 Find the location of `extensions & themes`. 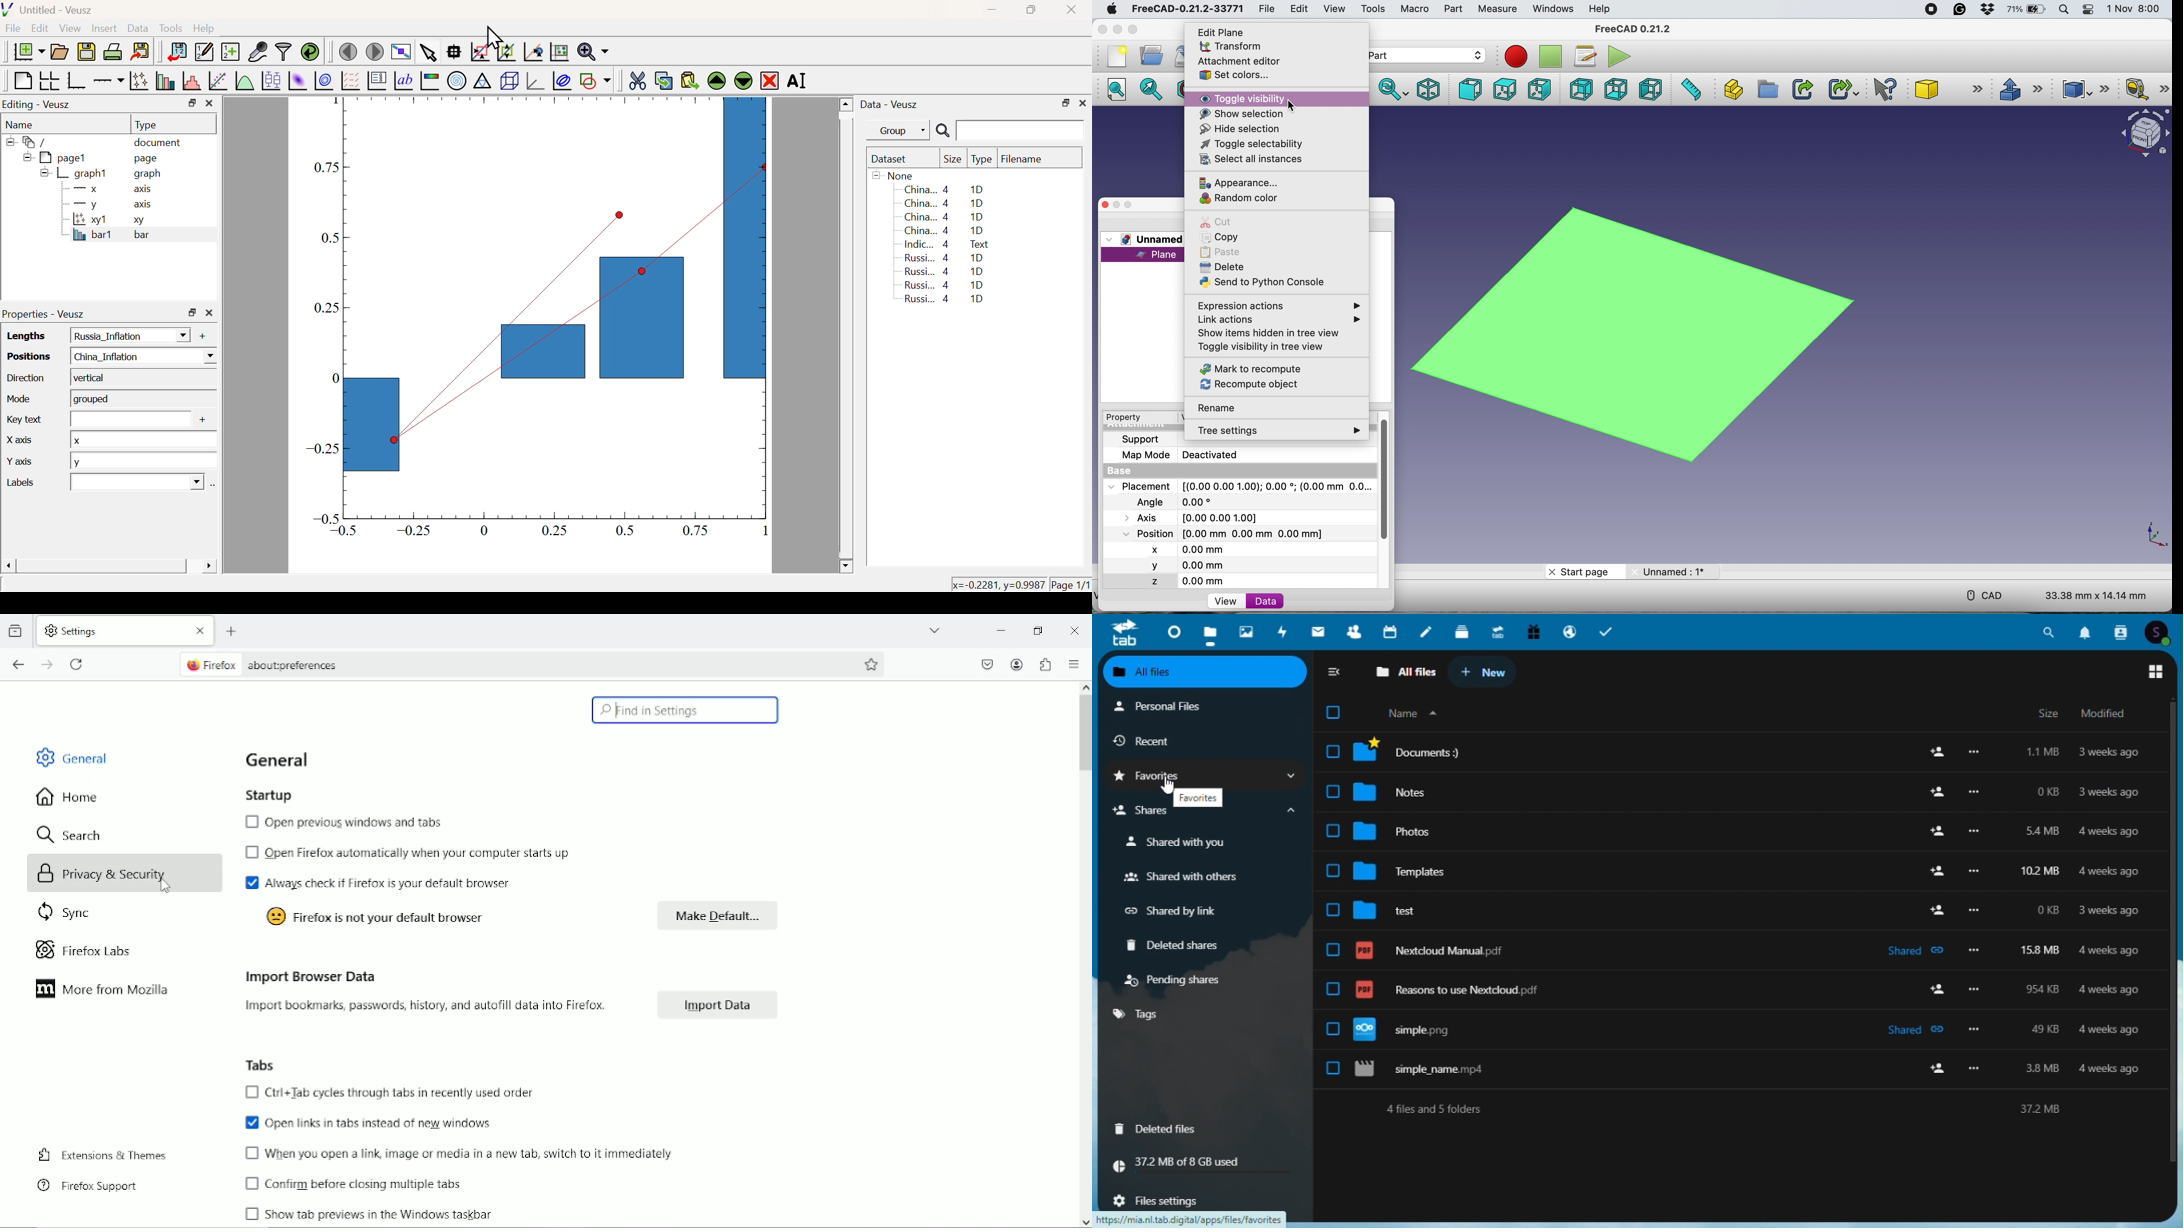

extensions & themes is located at coordinates (100, 1155).